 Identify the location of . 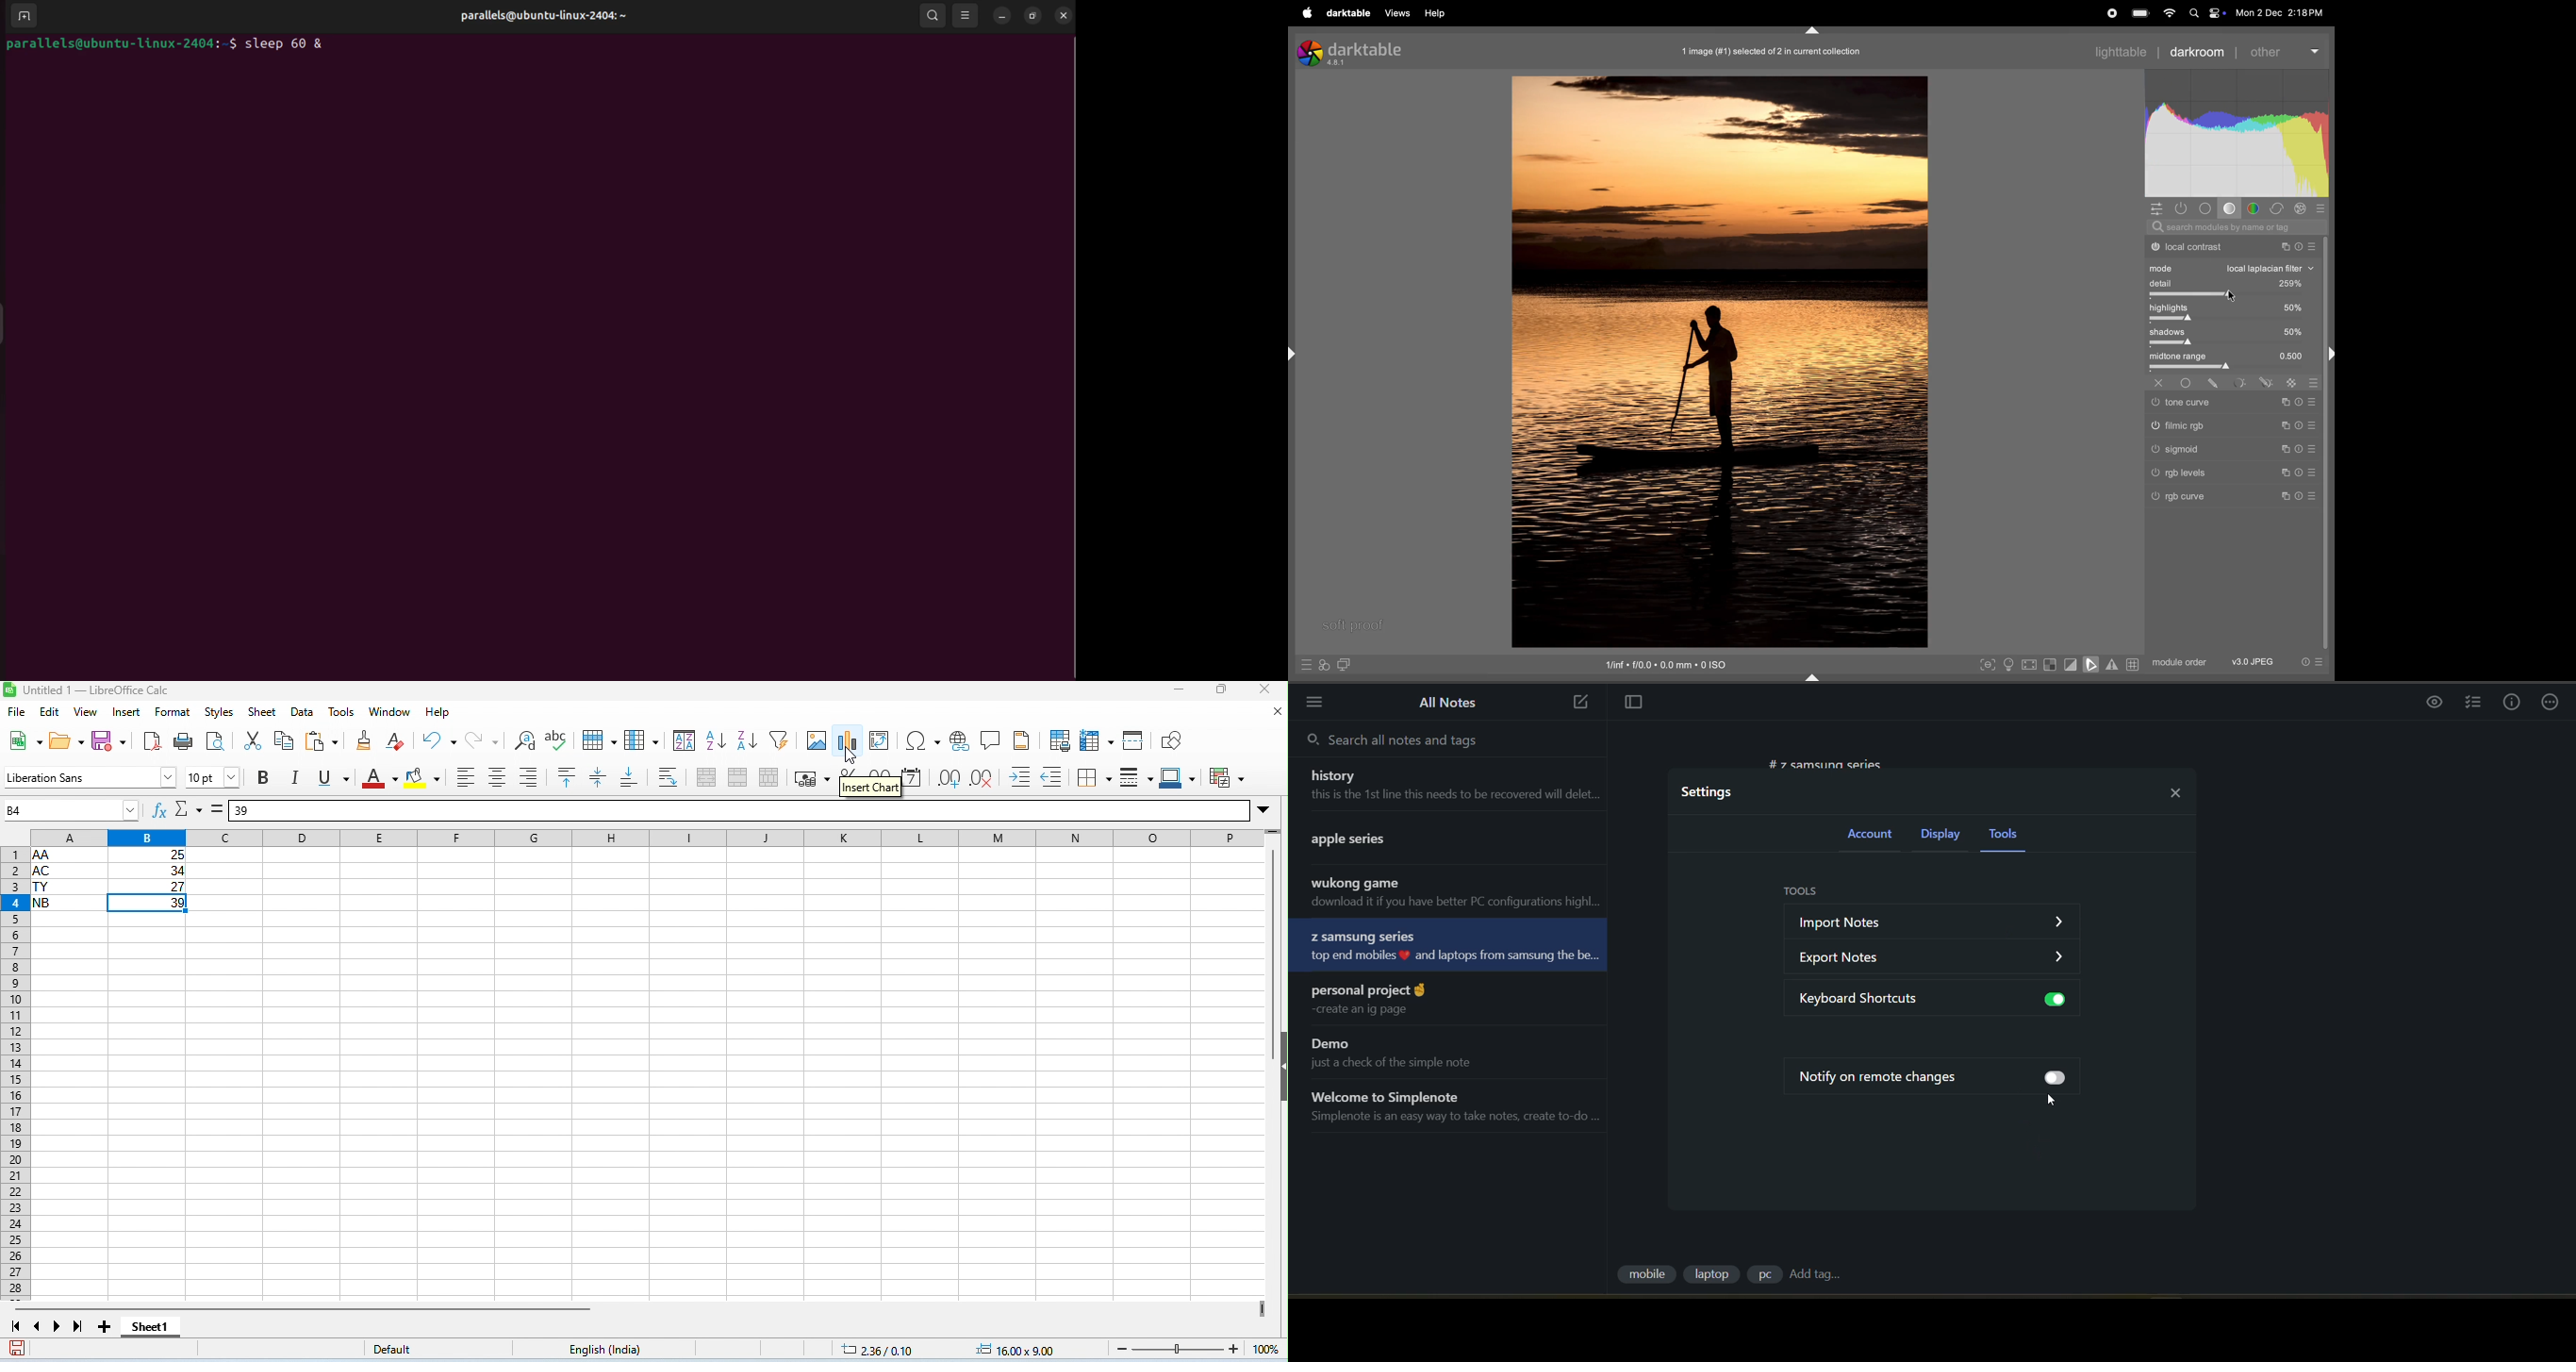
(2191, 427).